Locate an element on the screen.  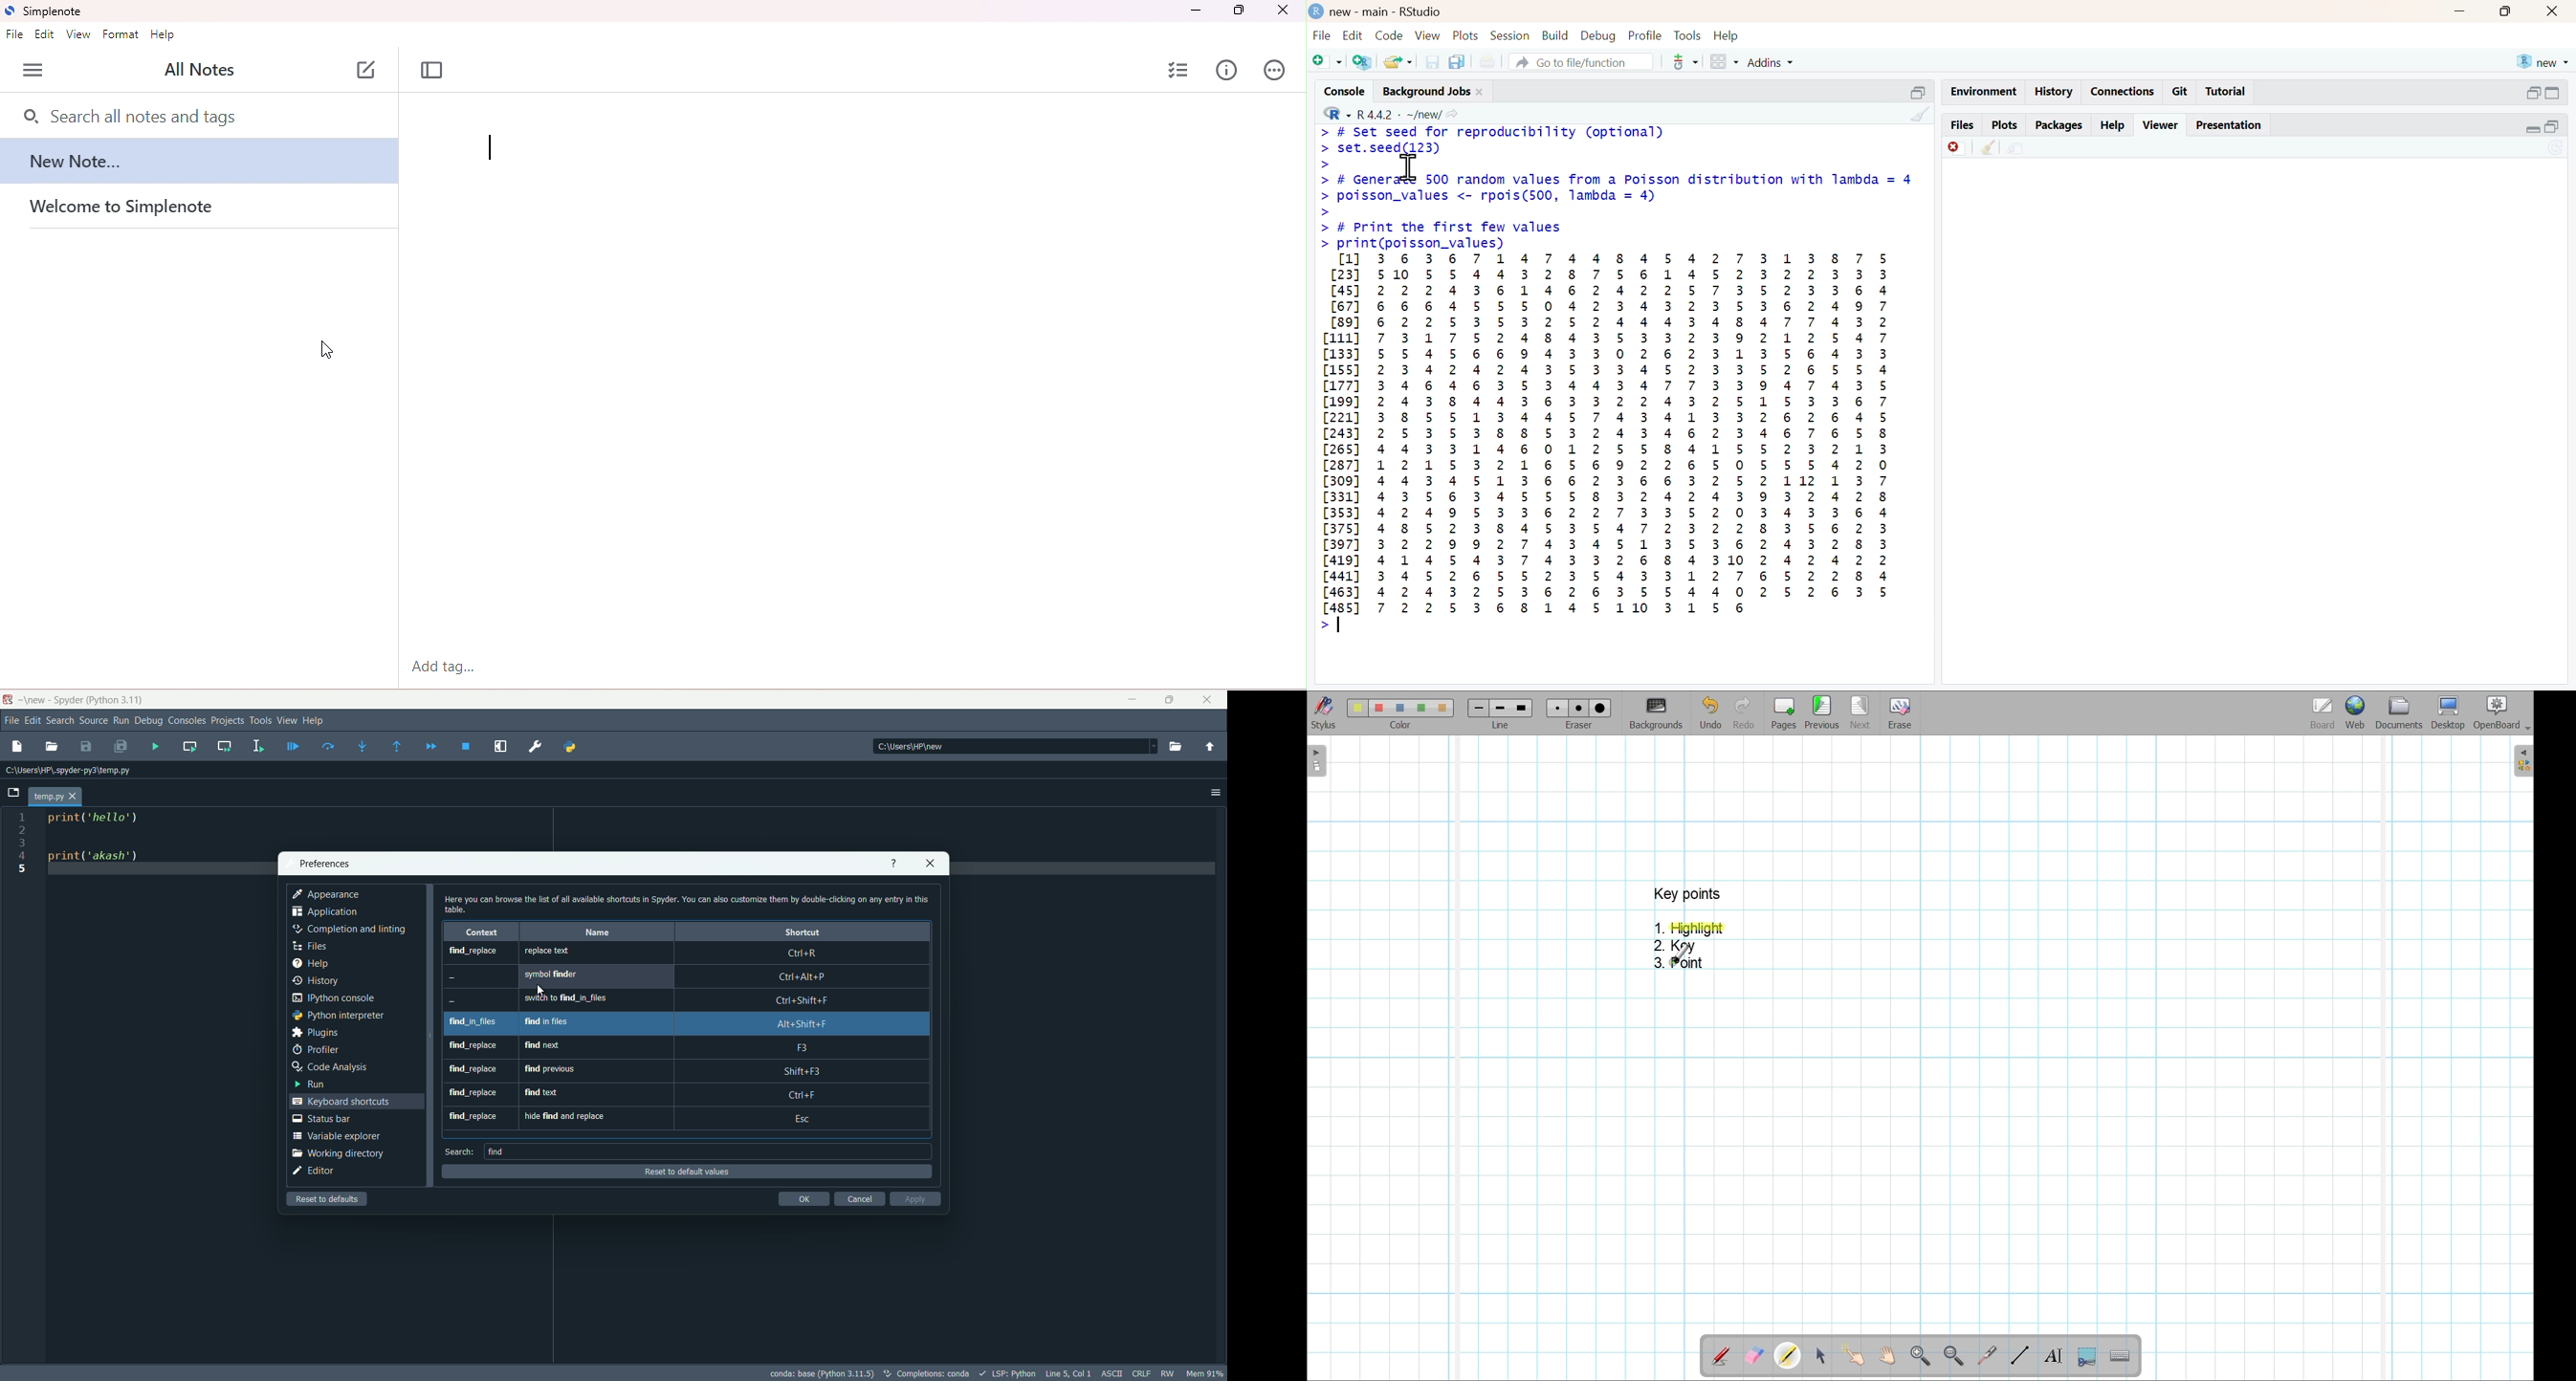
Draw lines is located at coordinates (2020, 1355).